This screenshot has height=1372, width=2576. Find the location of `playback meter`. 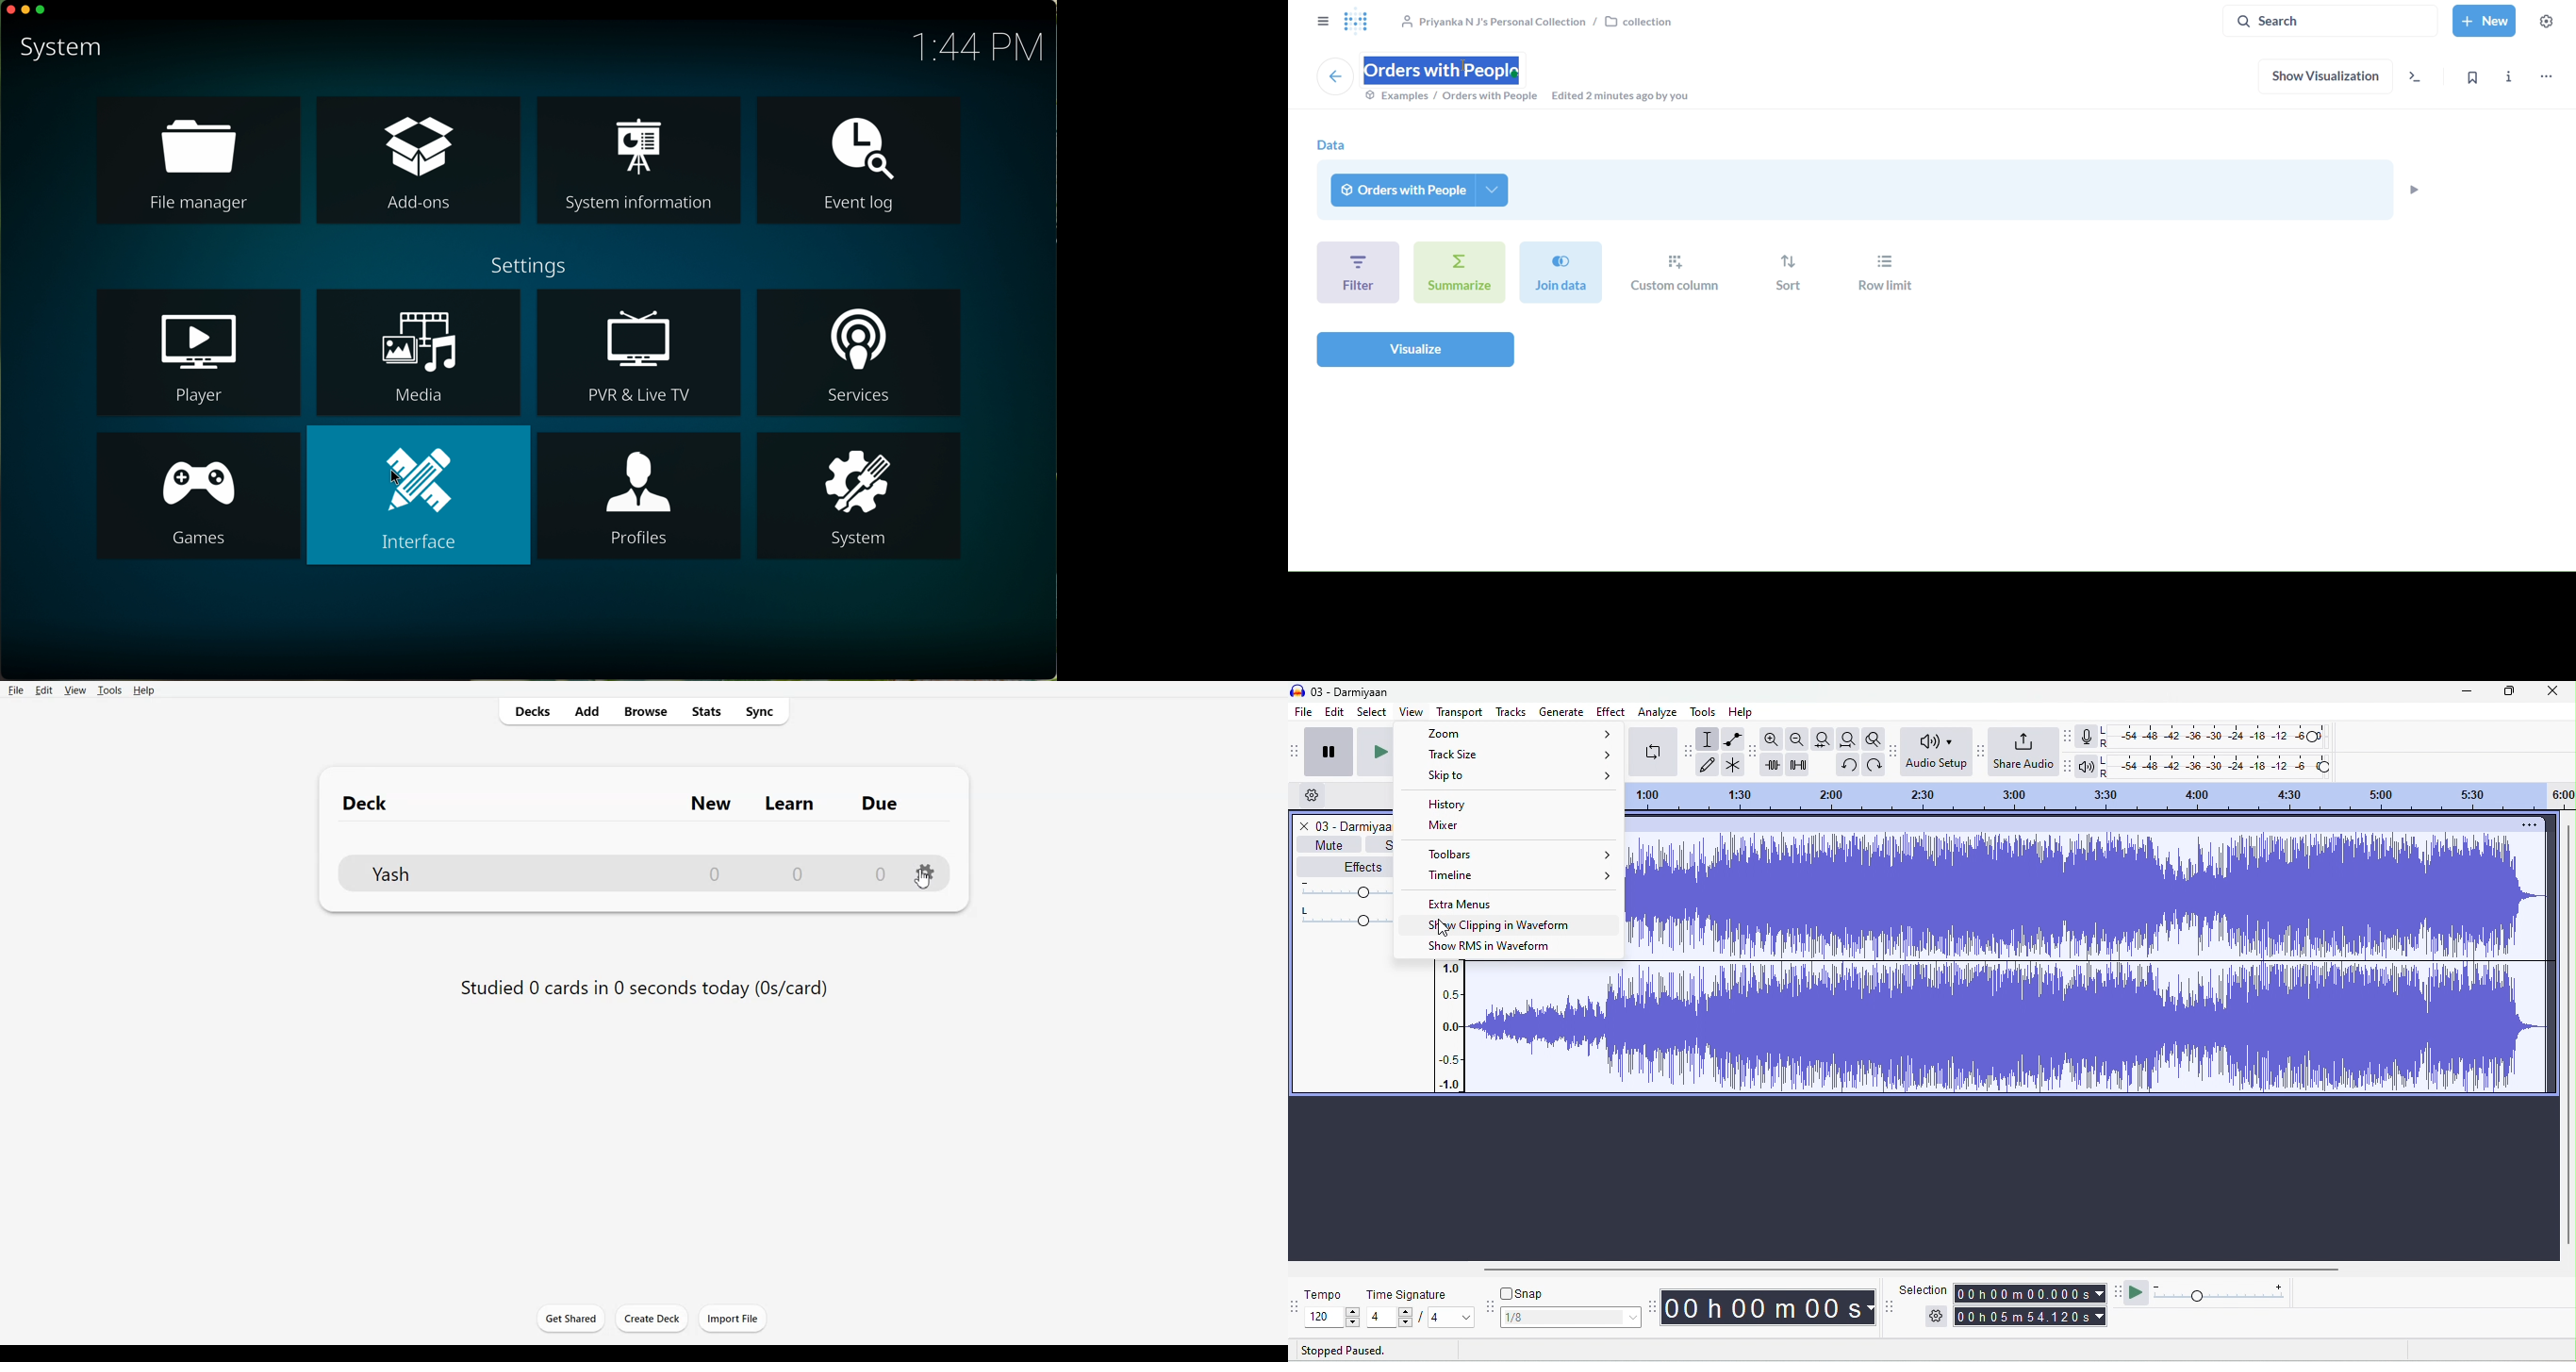

playback meter is located at coordinates (2089, 767).